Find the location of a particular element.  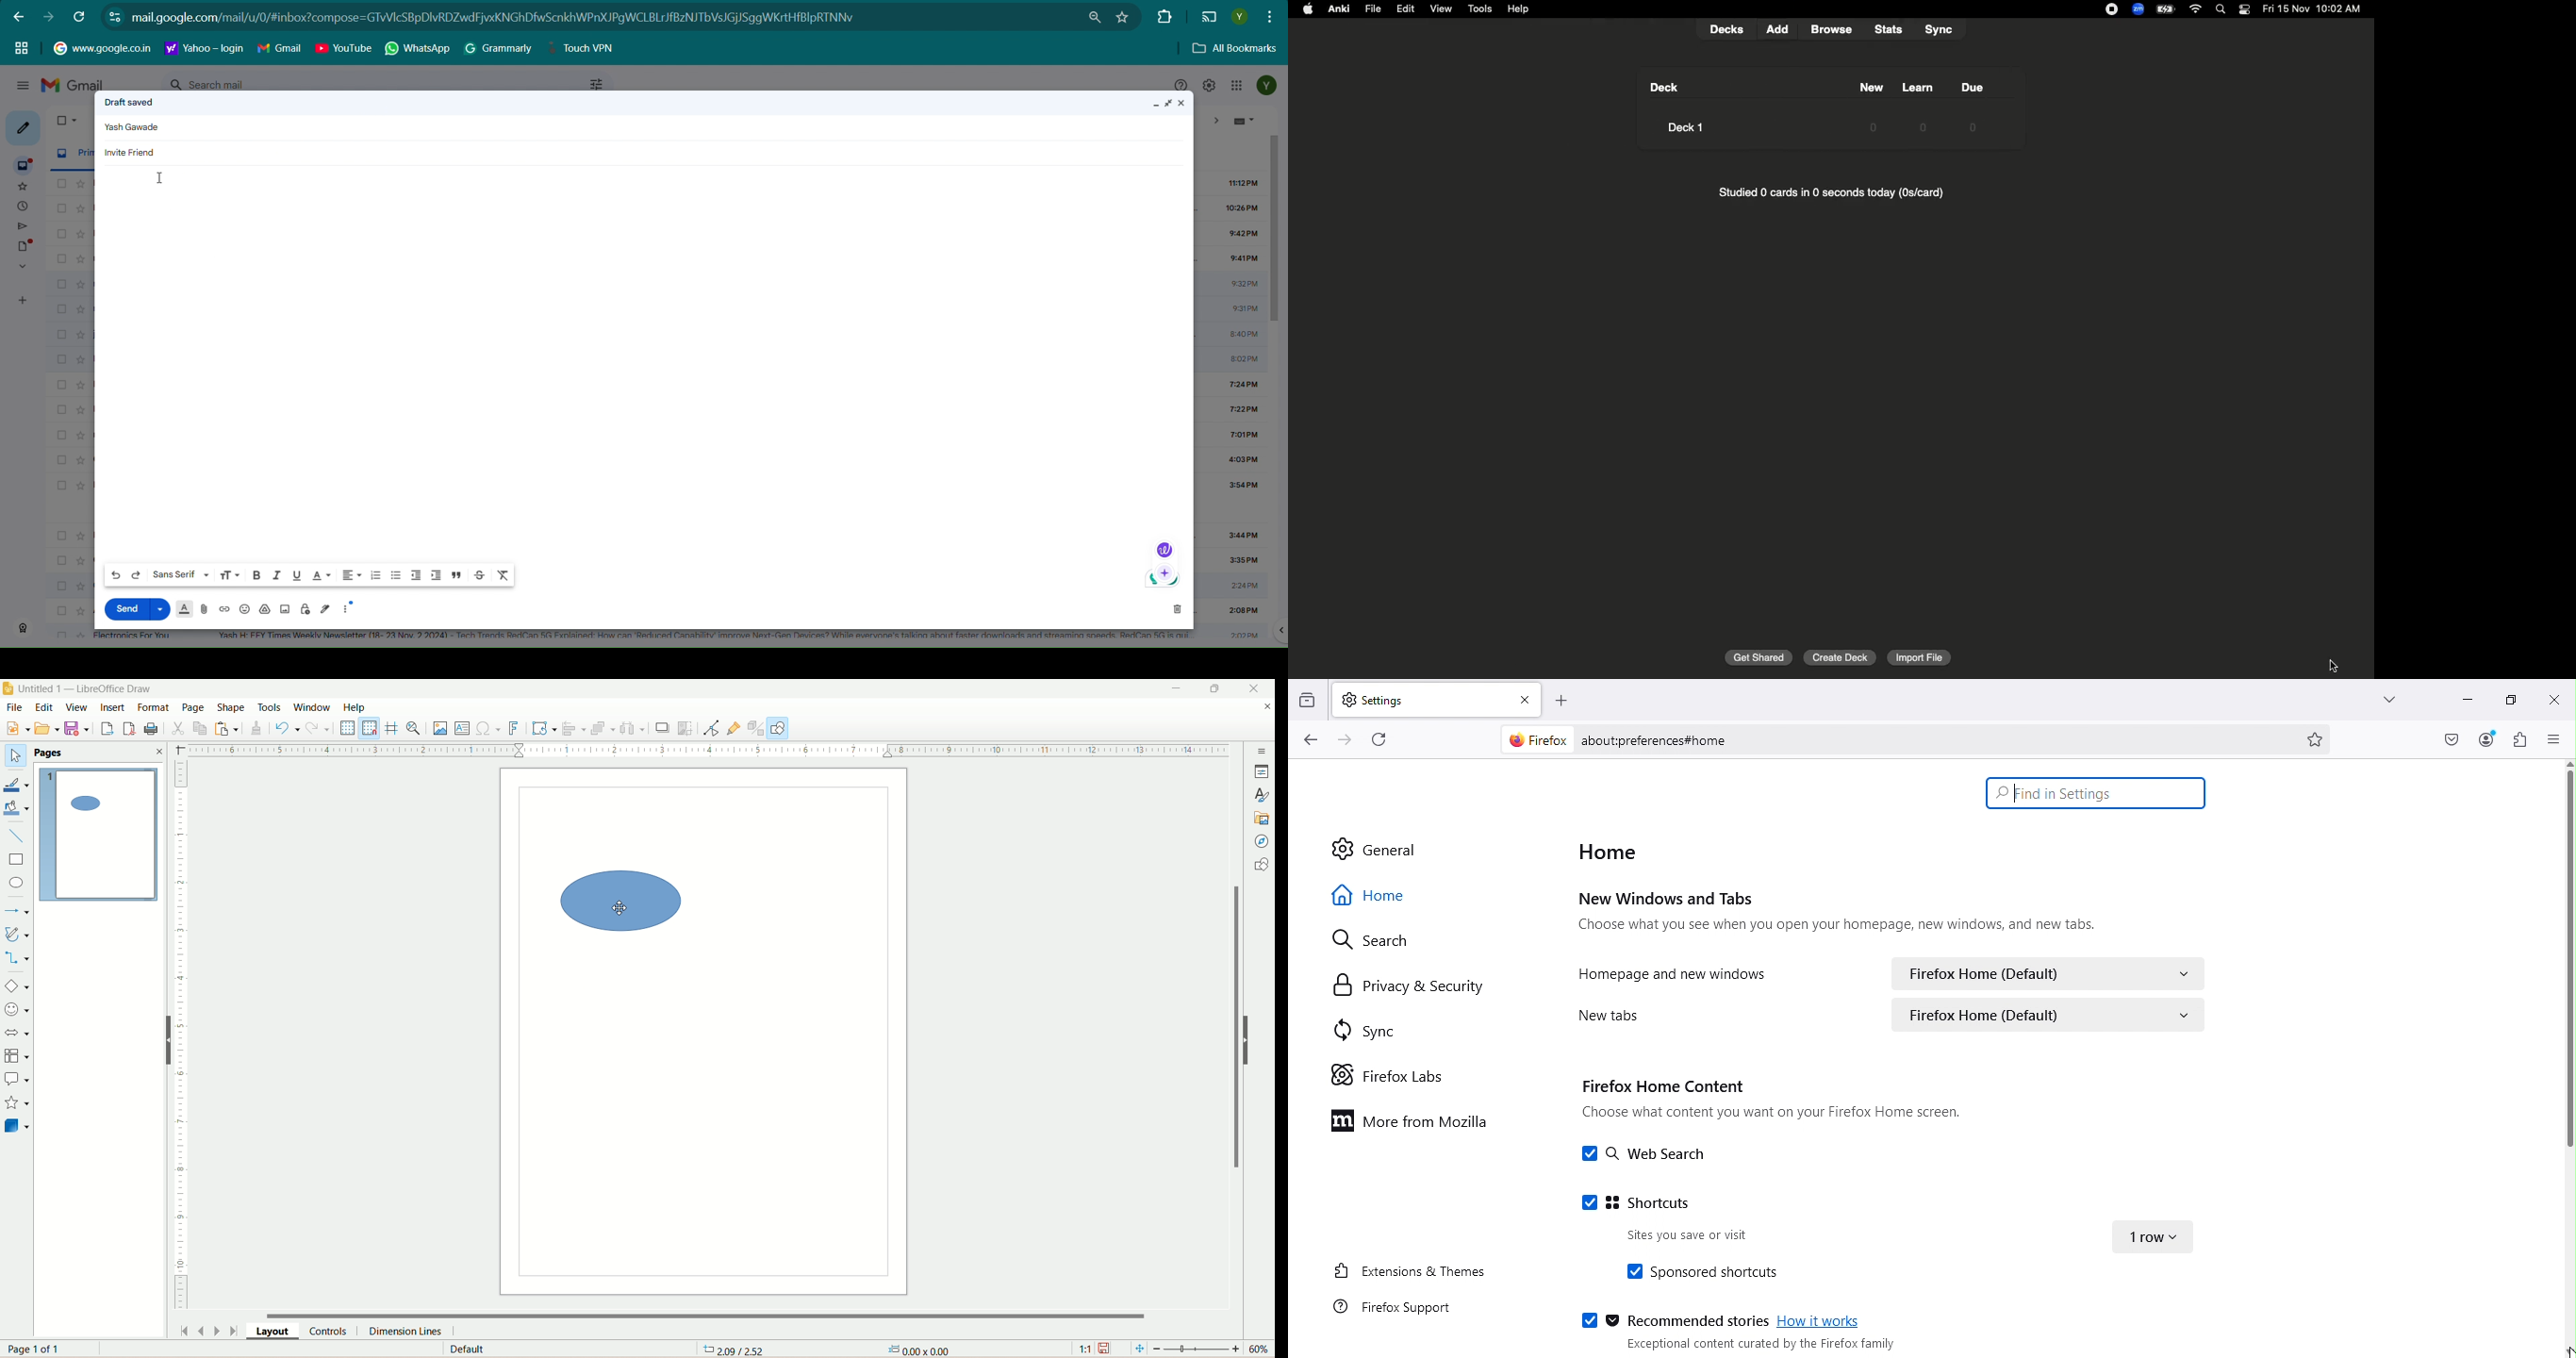

Search is located at coordinates (1367, 938).